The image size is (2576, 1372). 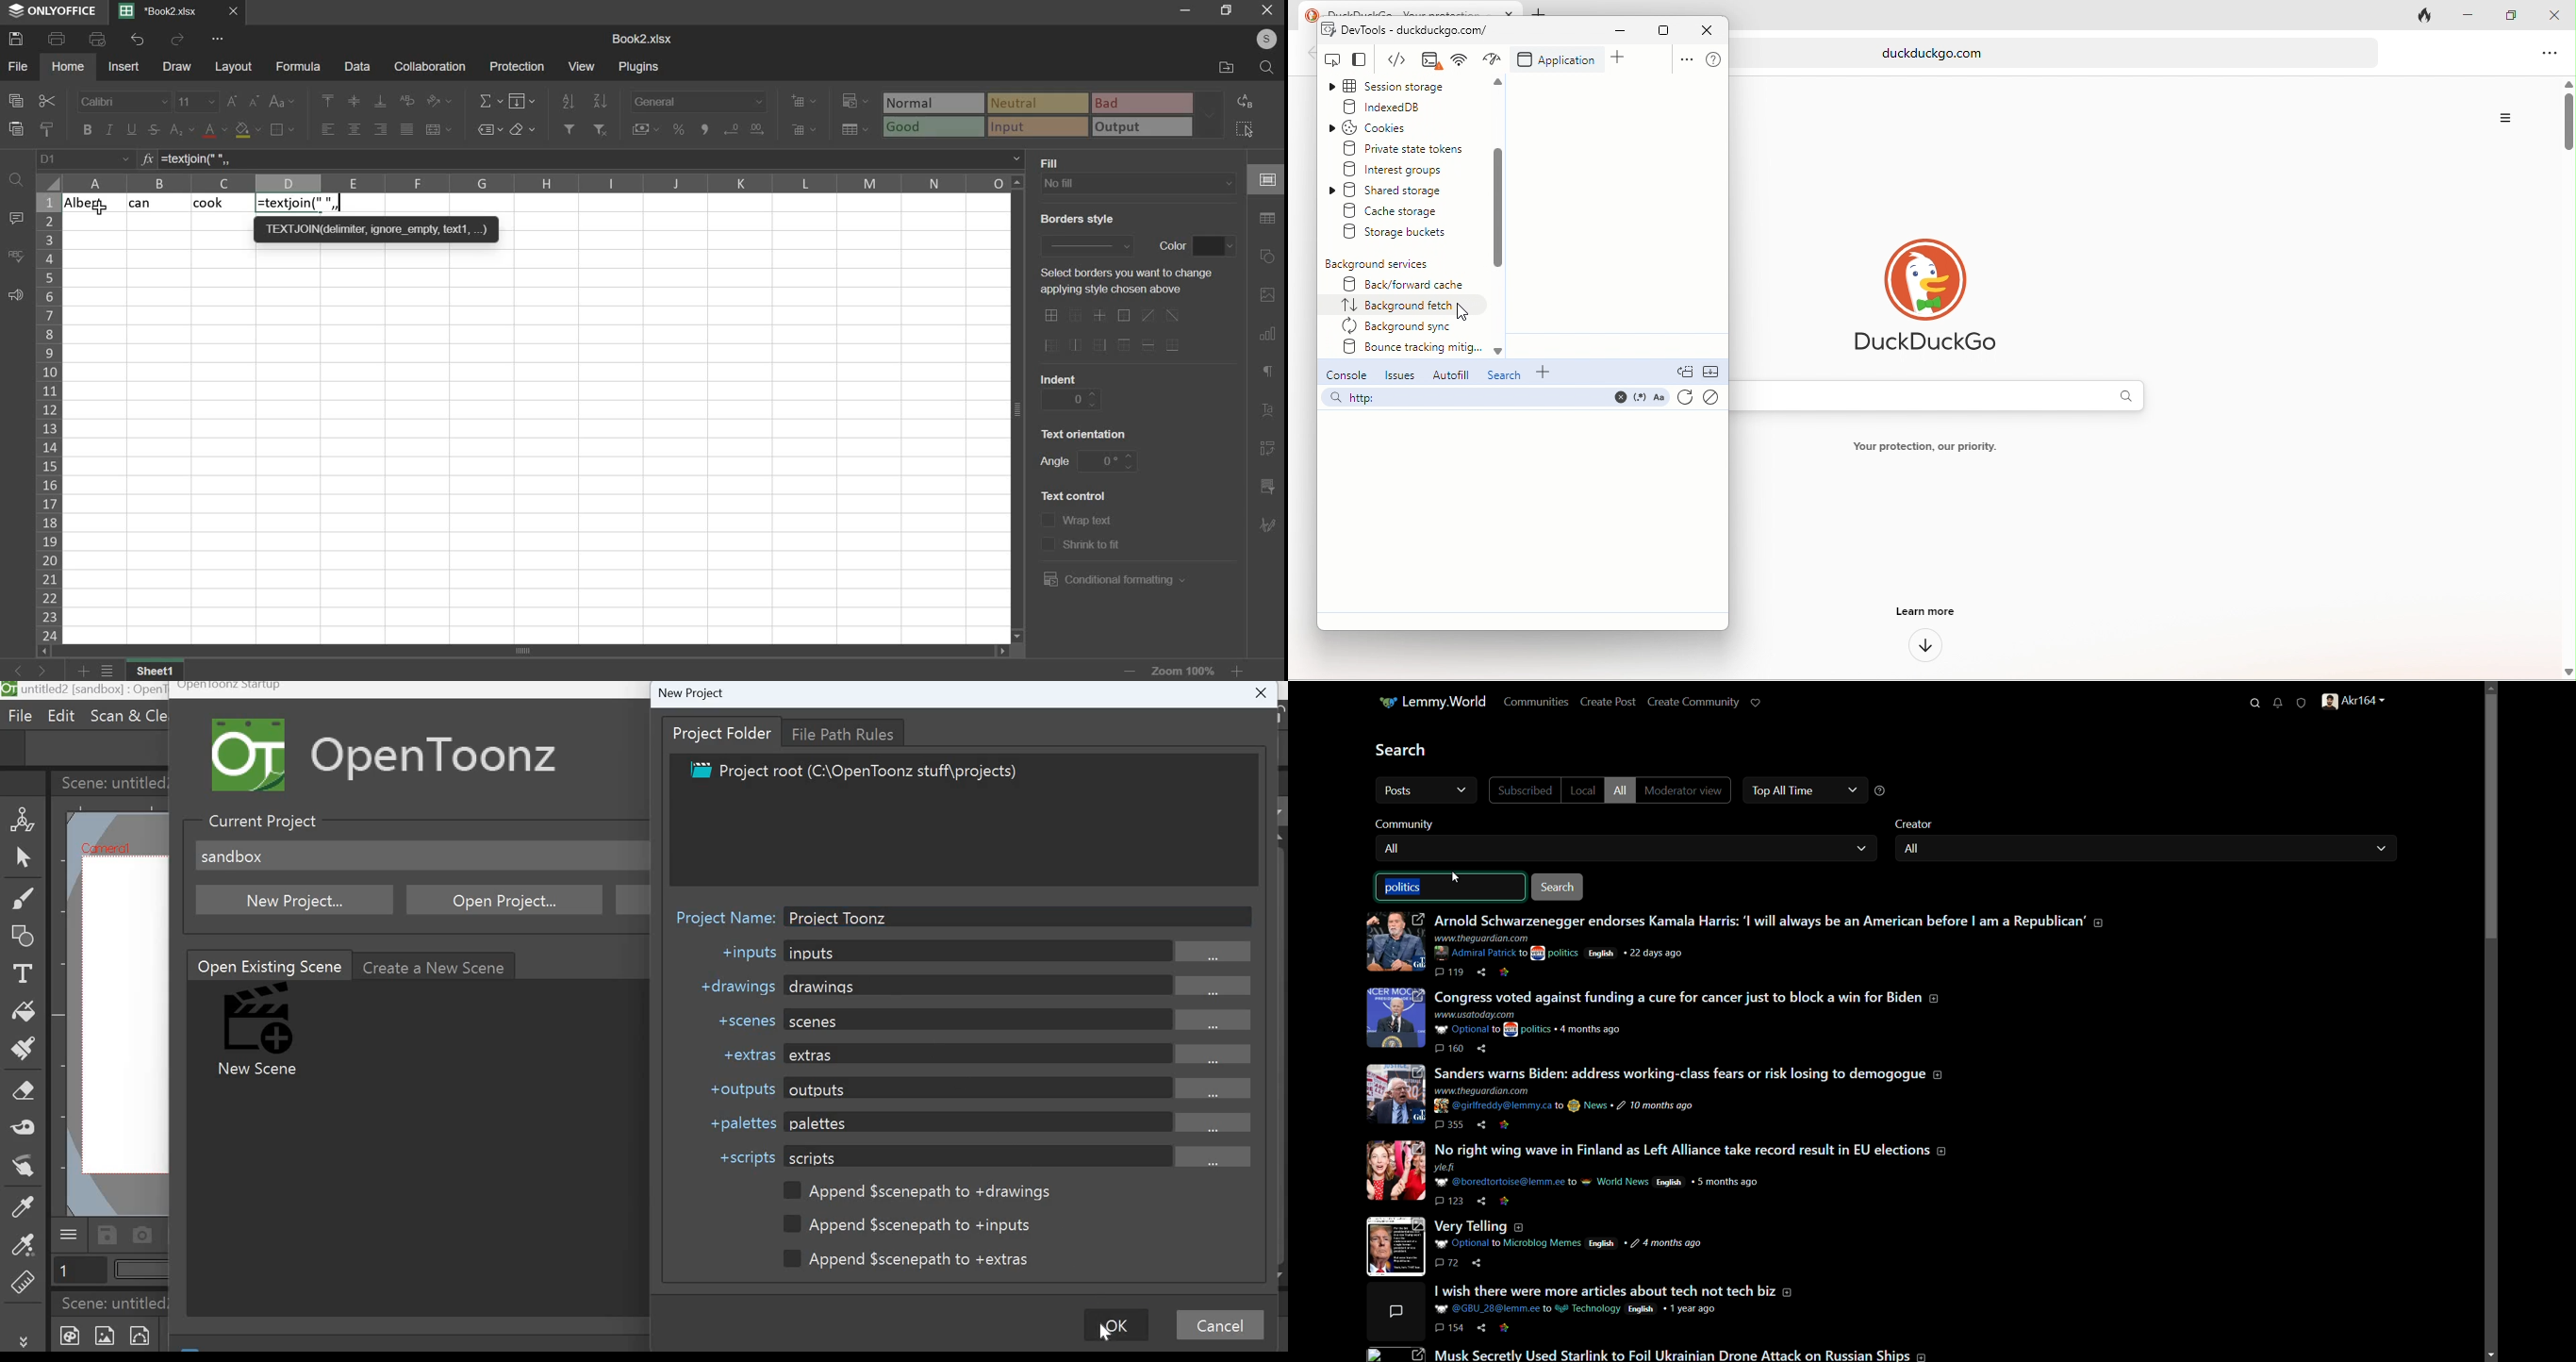 What do you see at coordinates (1853, 790) in the screenshot?
I see `dropdown` at bounding box center [1853, 790].